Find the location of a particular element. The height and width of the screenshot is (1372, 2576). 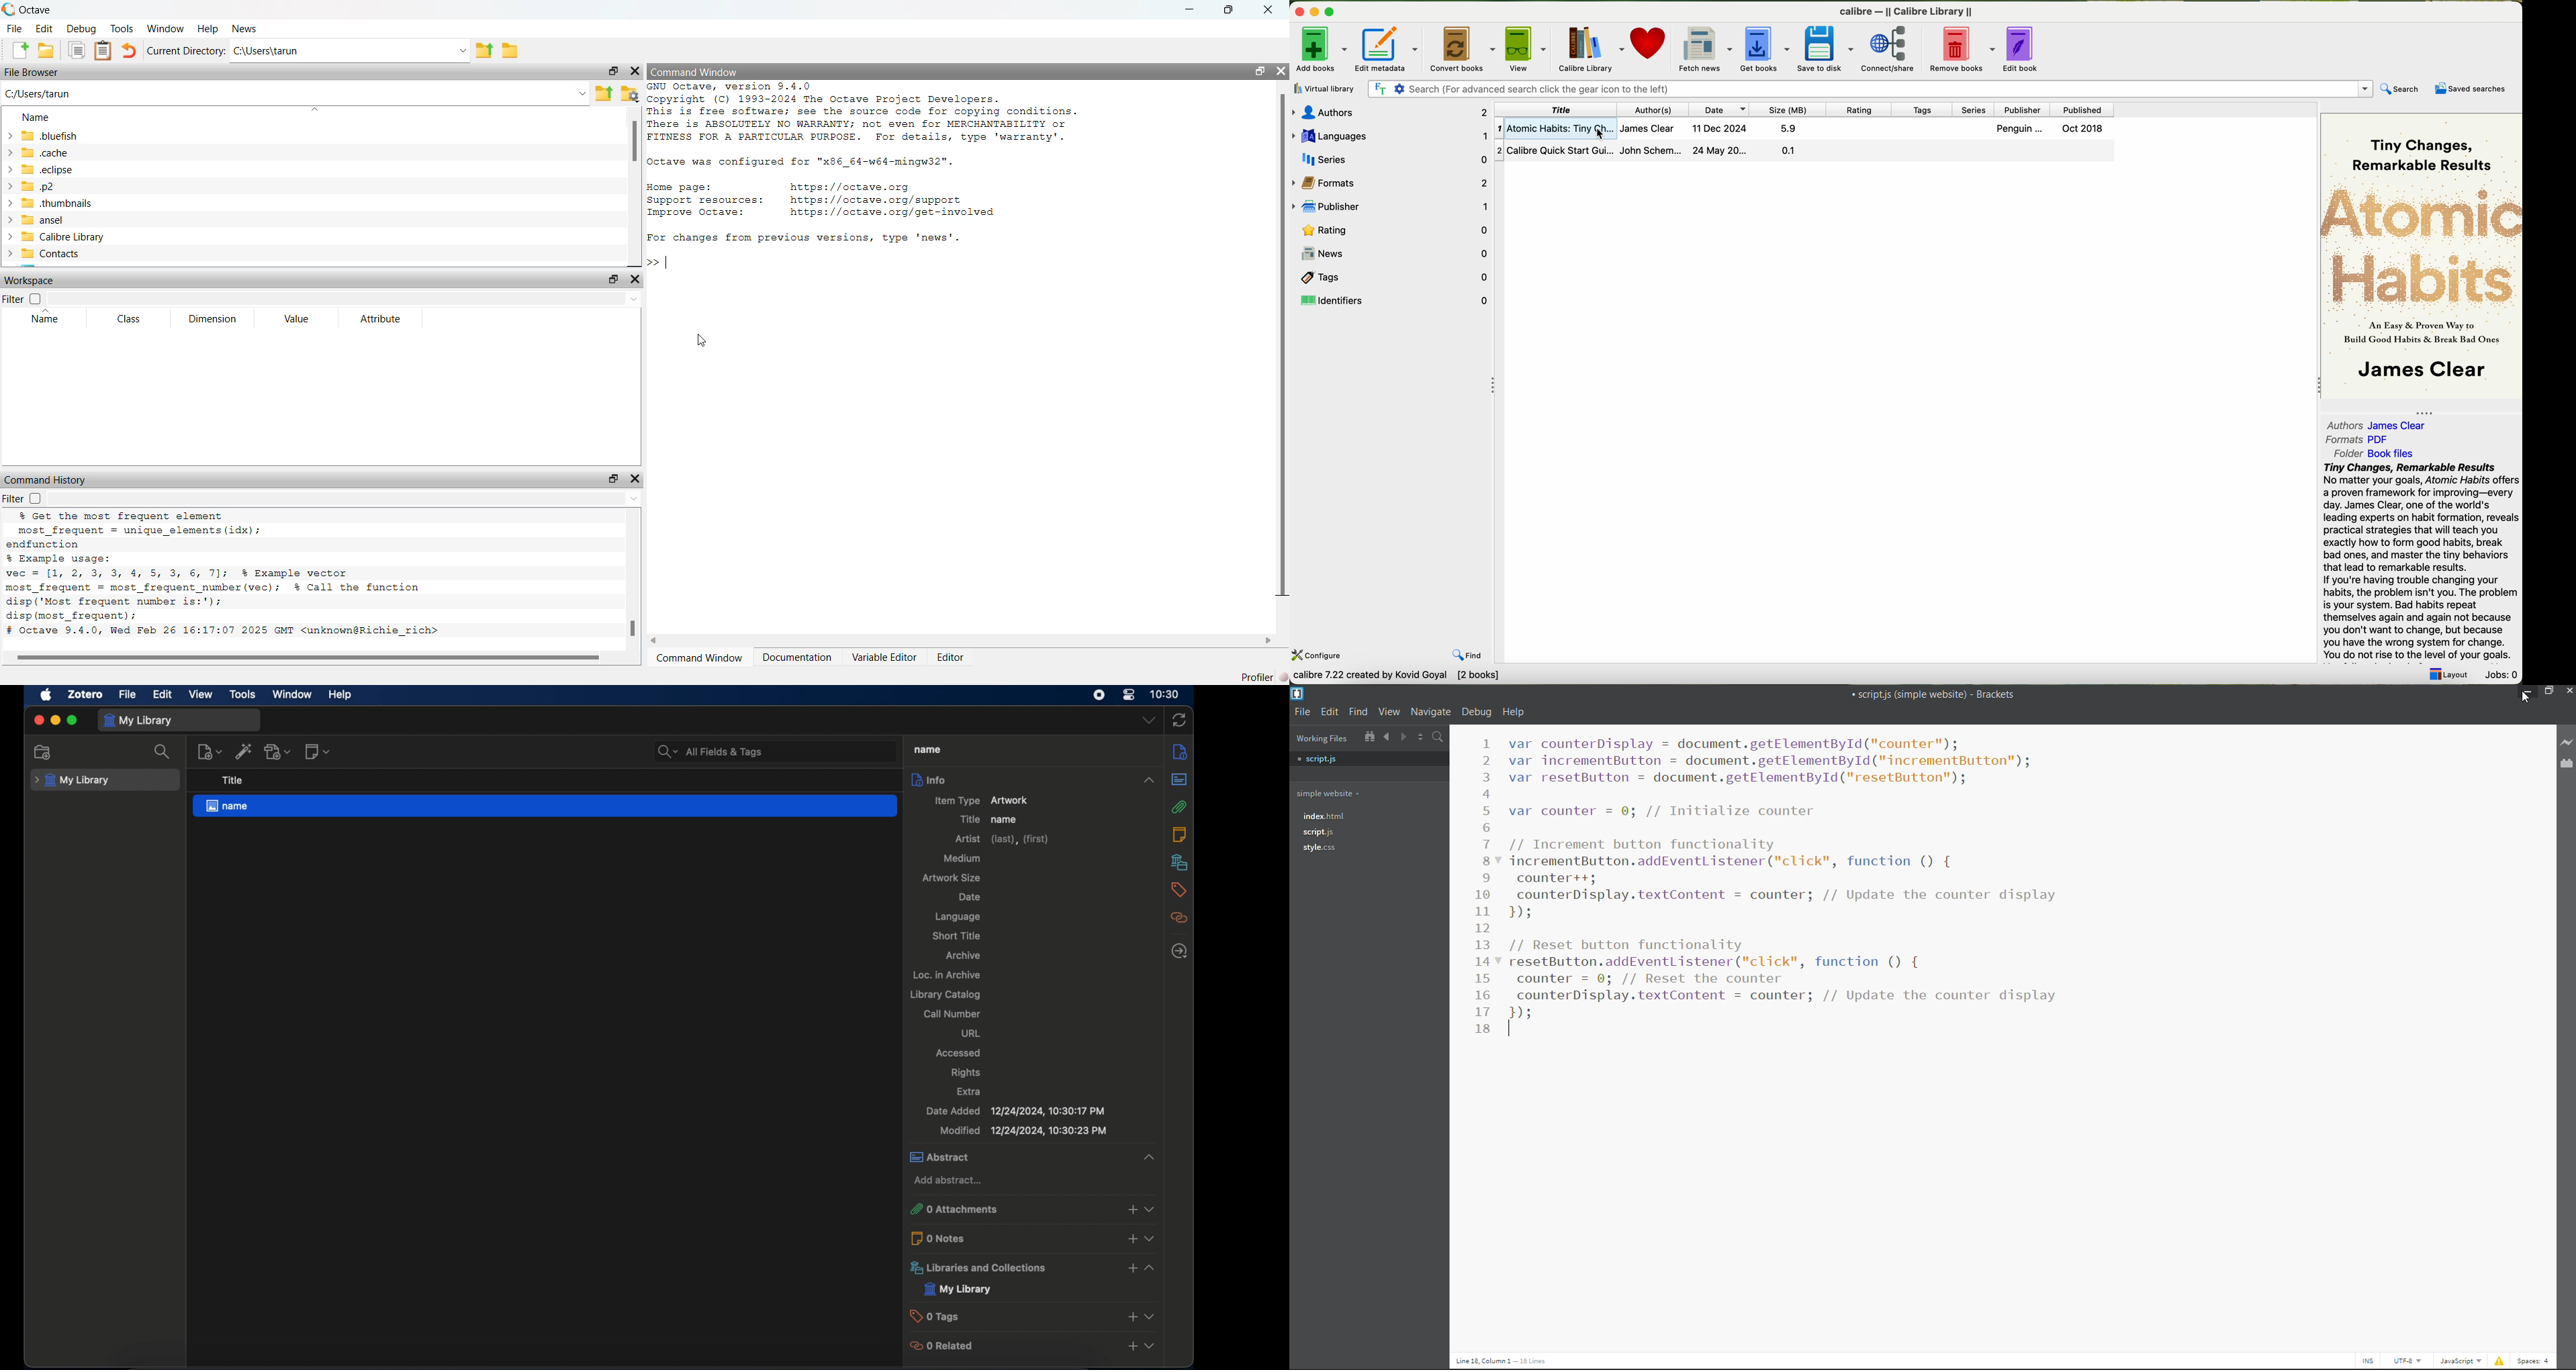

navigate backward is located at coordinates (1385, 737).